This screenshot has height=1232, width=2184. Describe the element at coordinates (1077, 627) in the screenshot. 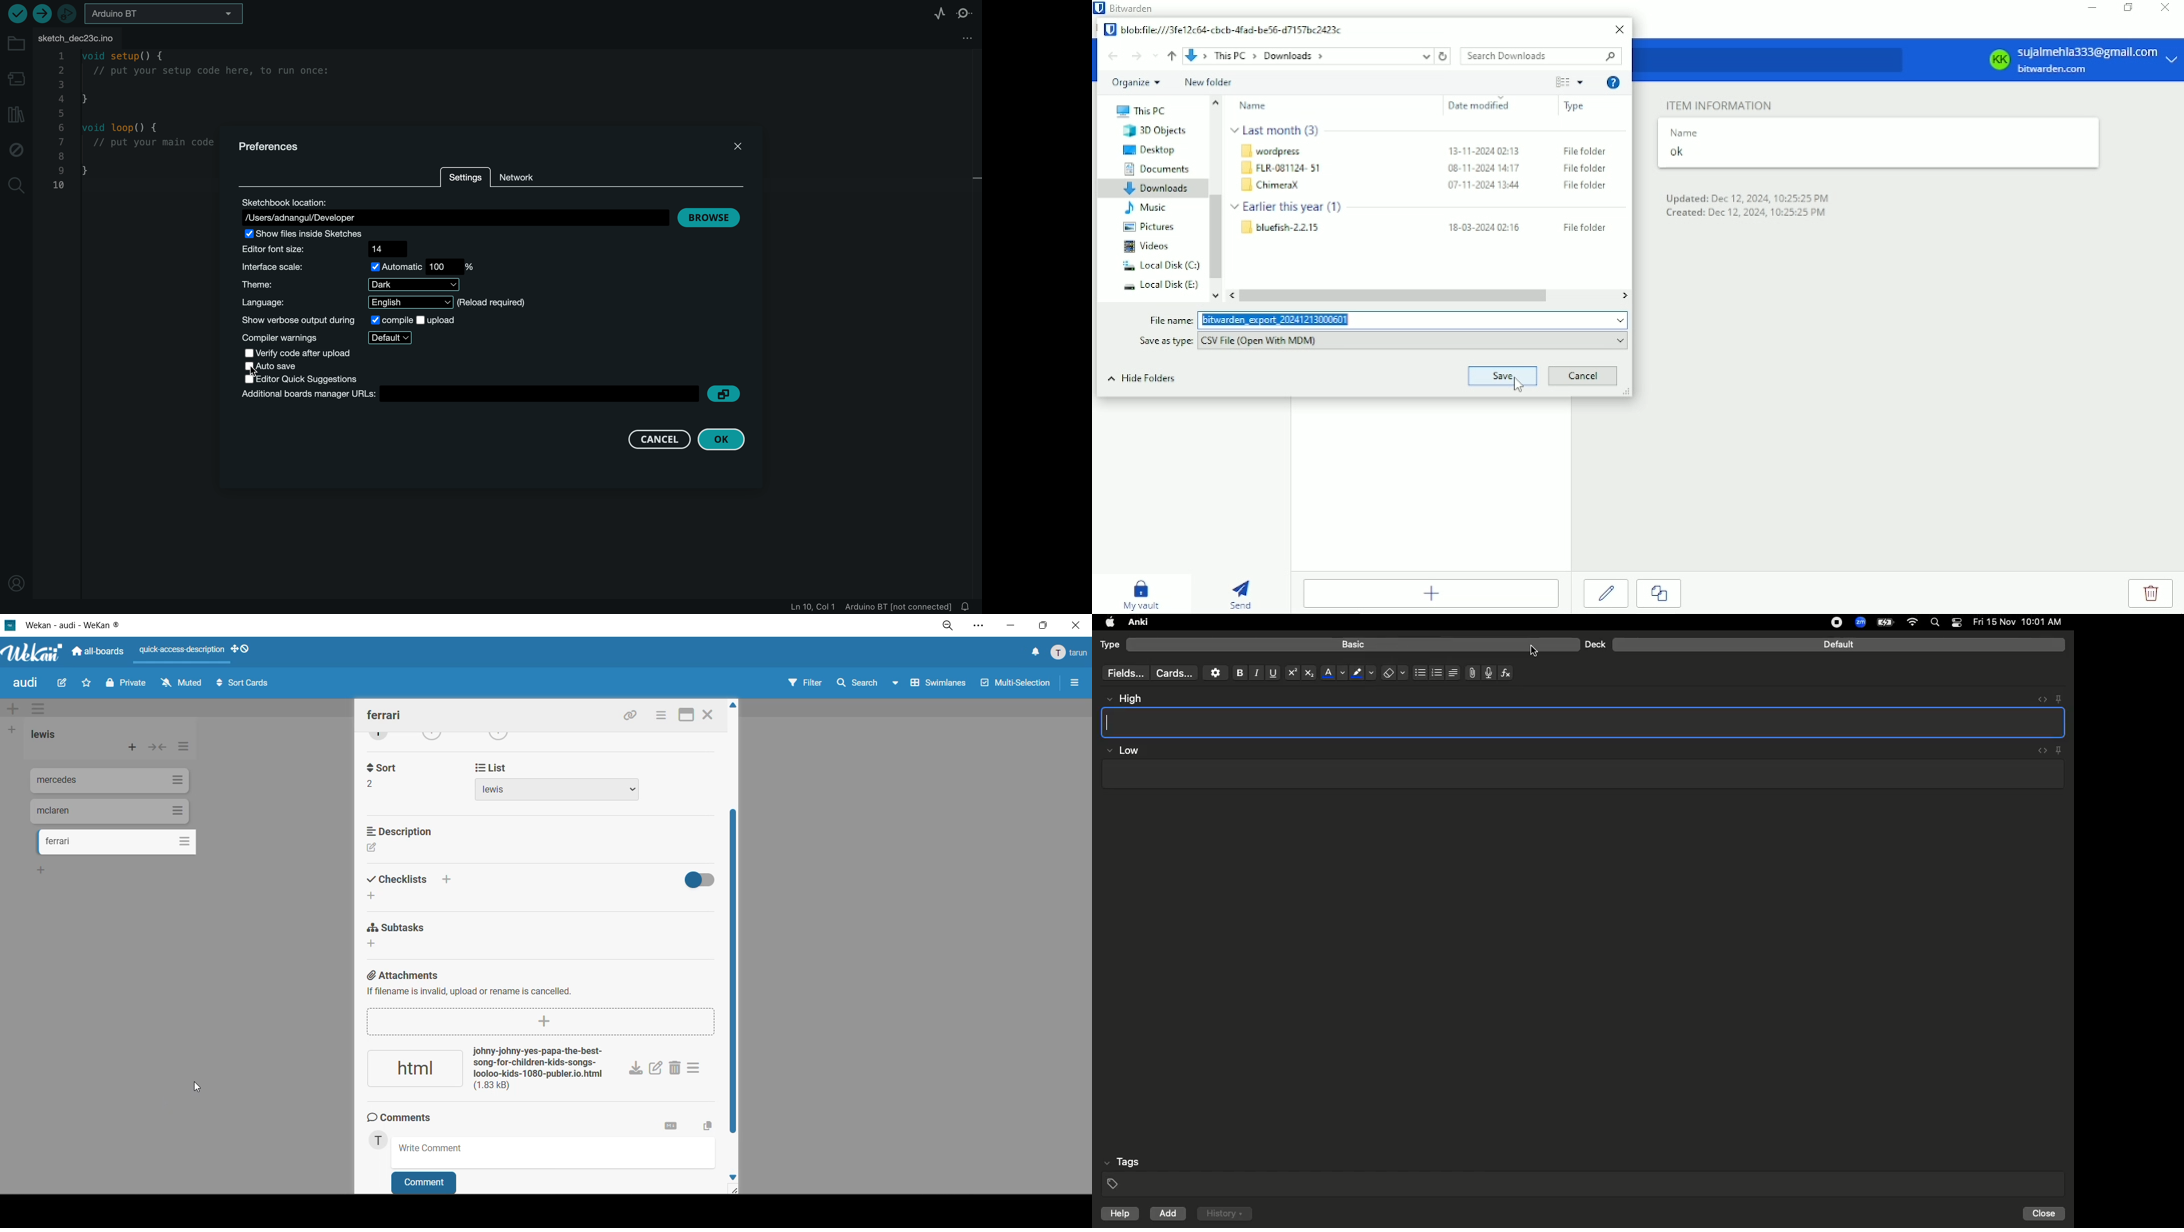

I see `close` at that location.